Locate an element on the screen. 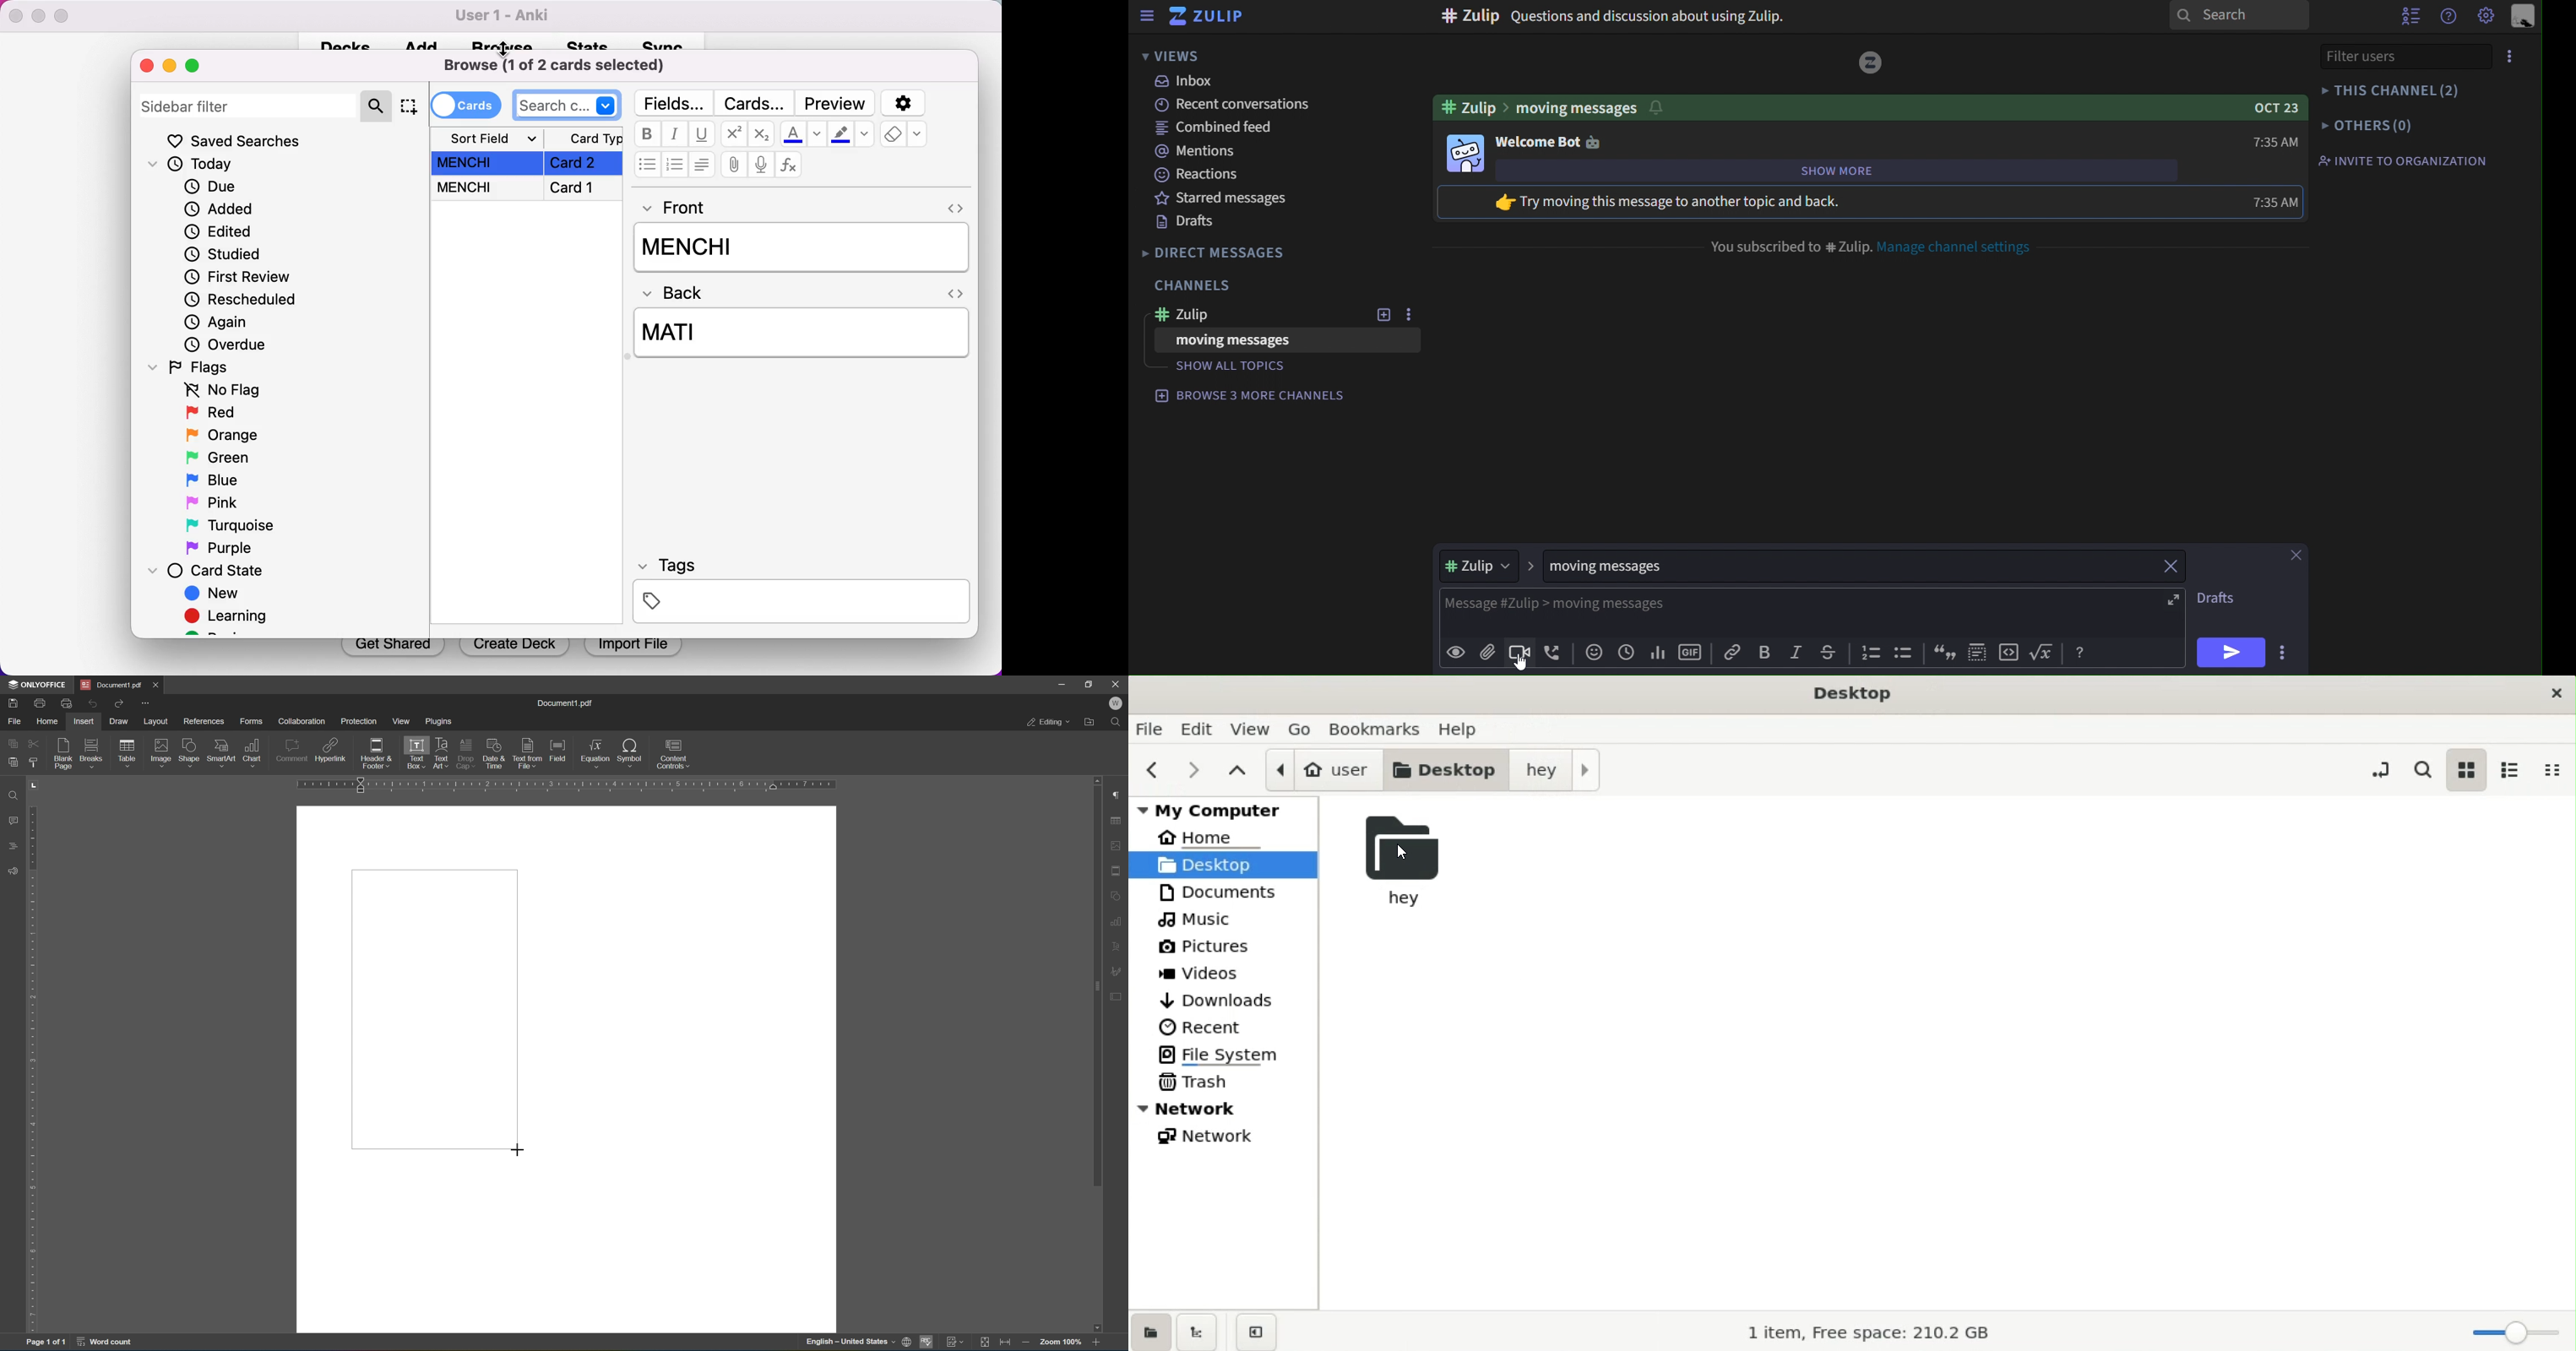 The width and height of the screenshot is (2576, 1372). due is located at coordinates (215, 187).